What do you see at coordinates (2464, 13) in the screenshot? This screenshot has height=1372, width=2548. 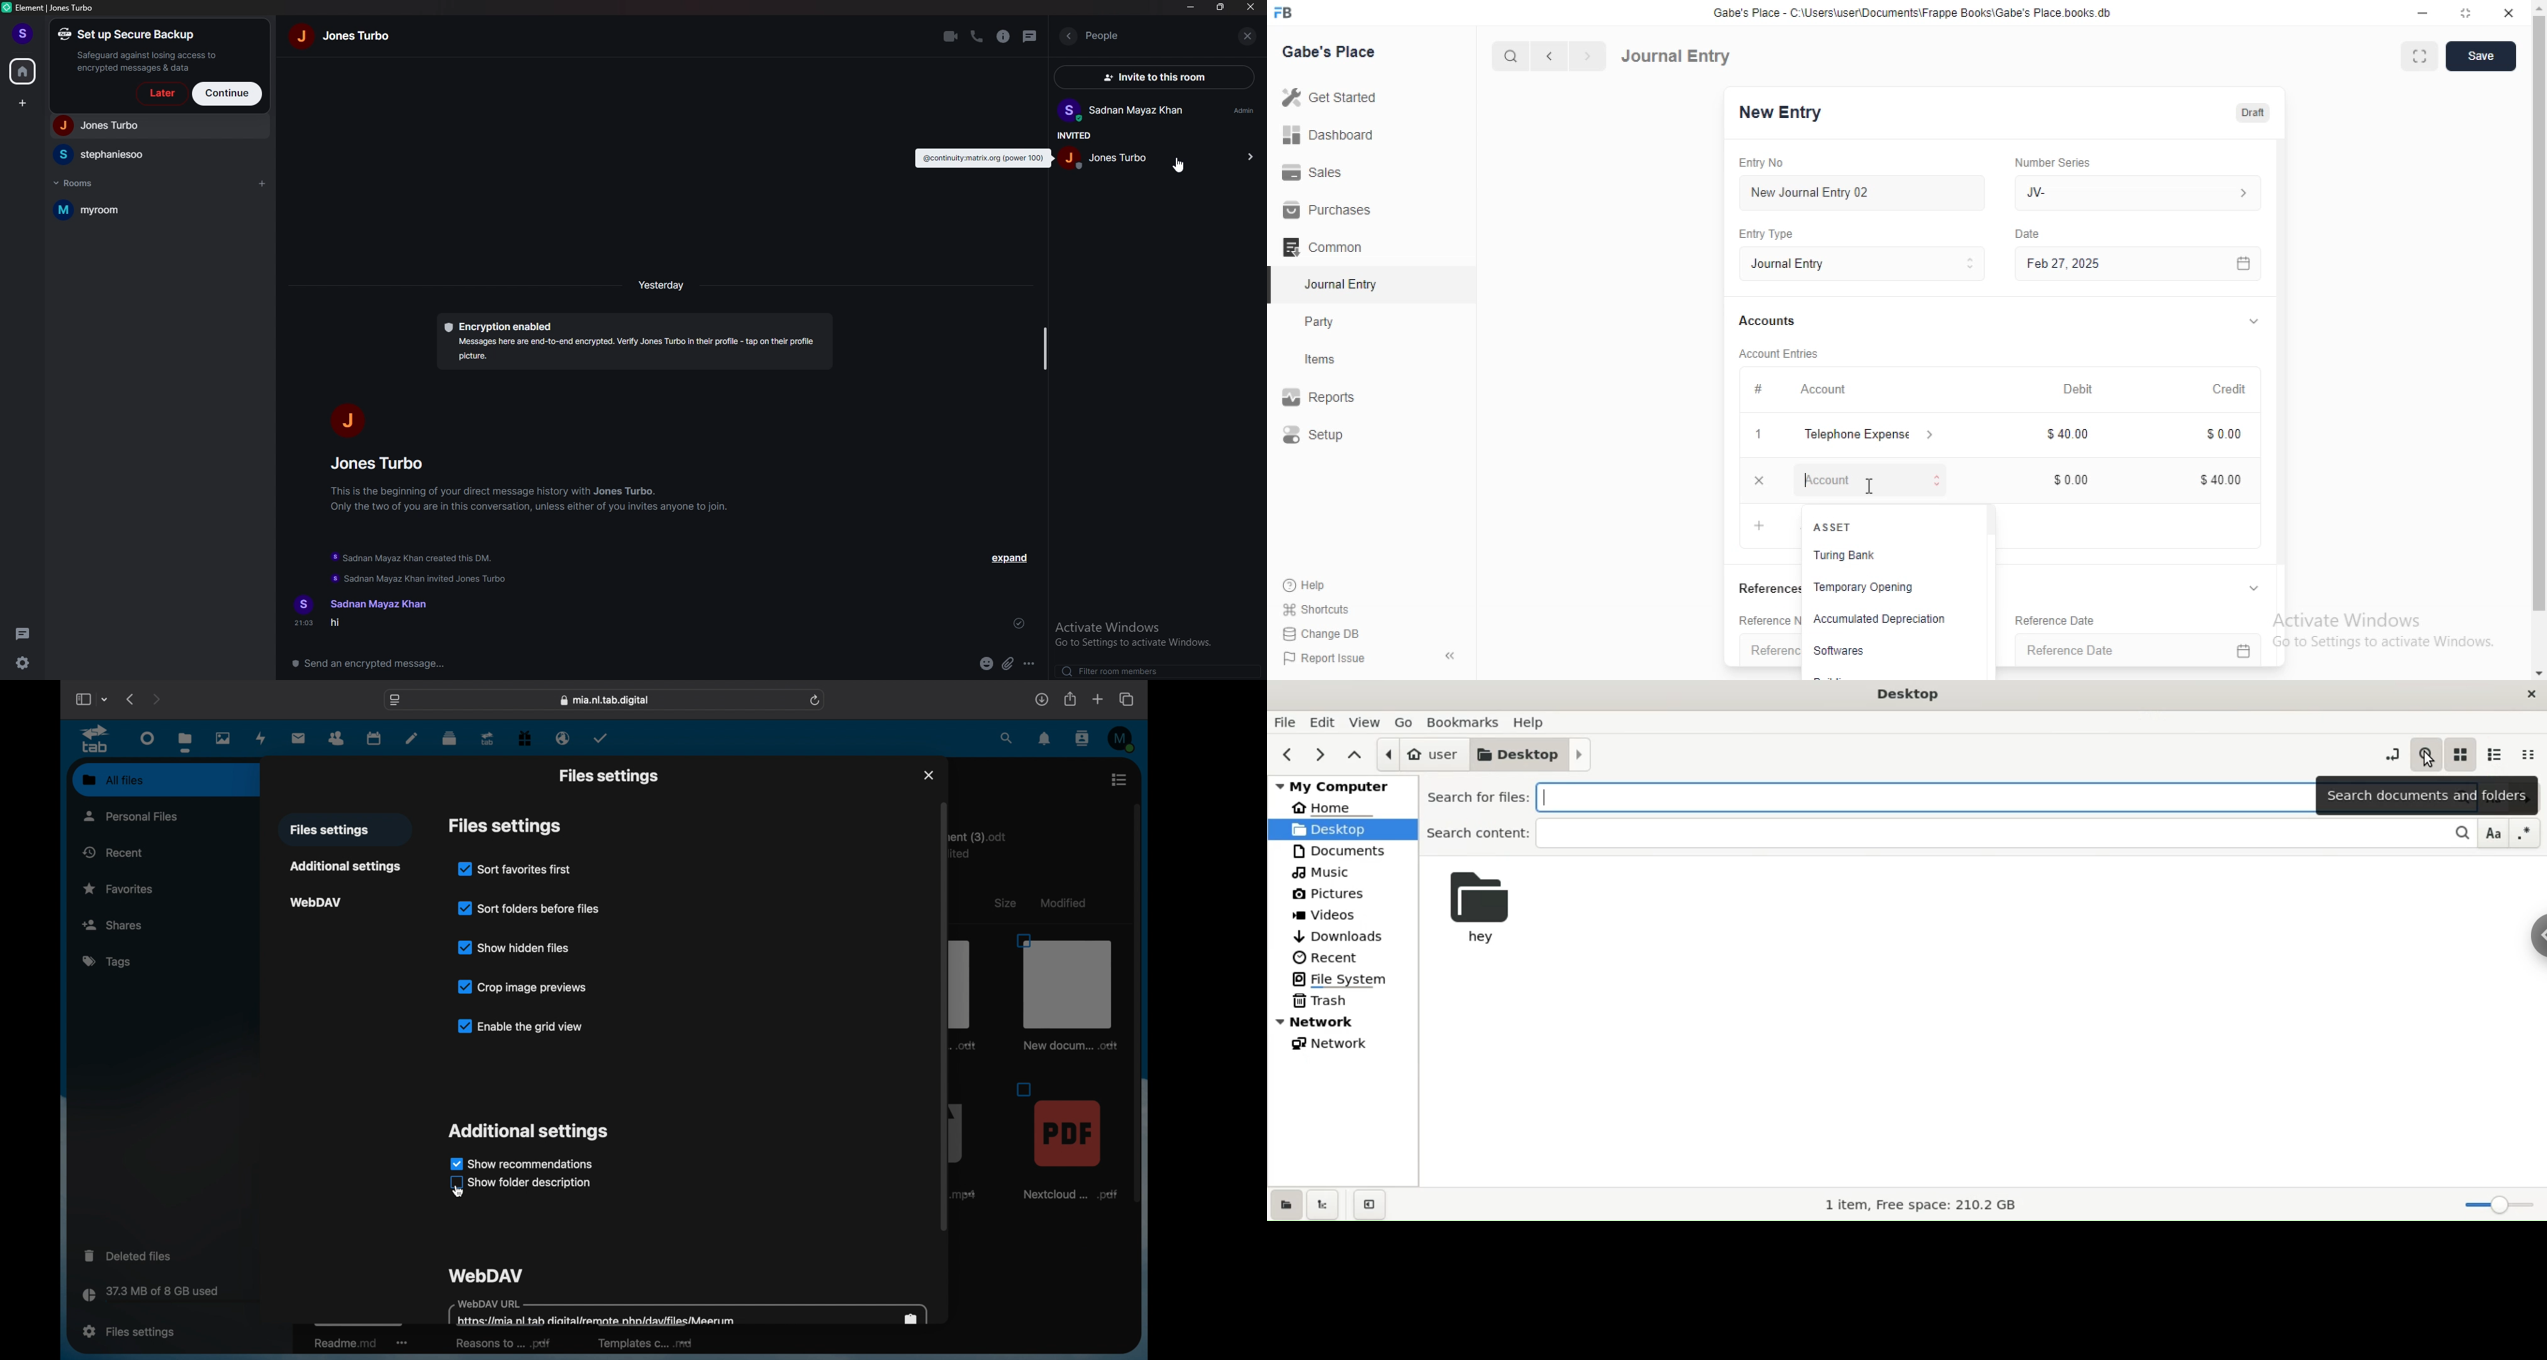 I see `Full screen` at bounding box center [2464, 13].